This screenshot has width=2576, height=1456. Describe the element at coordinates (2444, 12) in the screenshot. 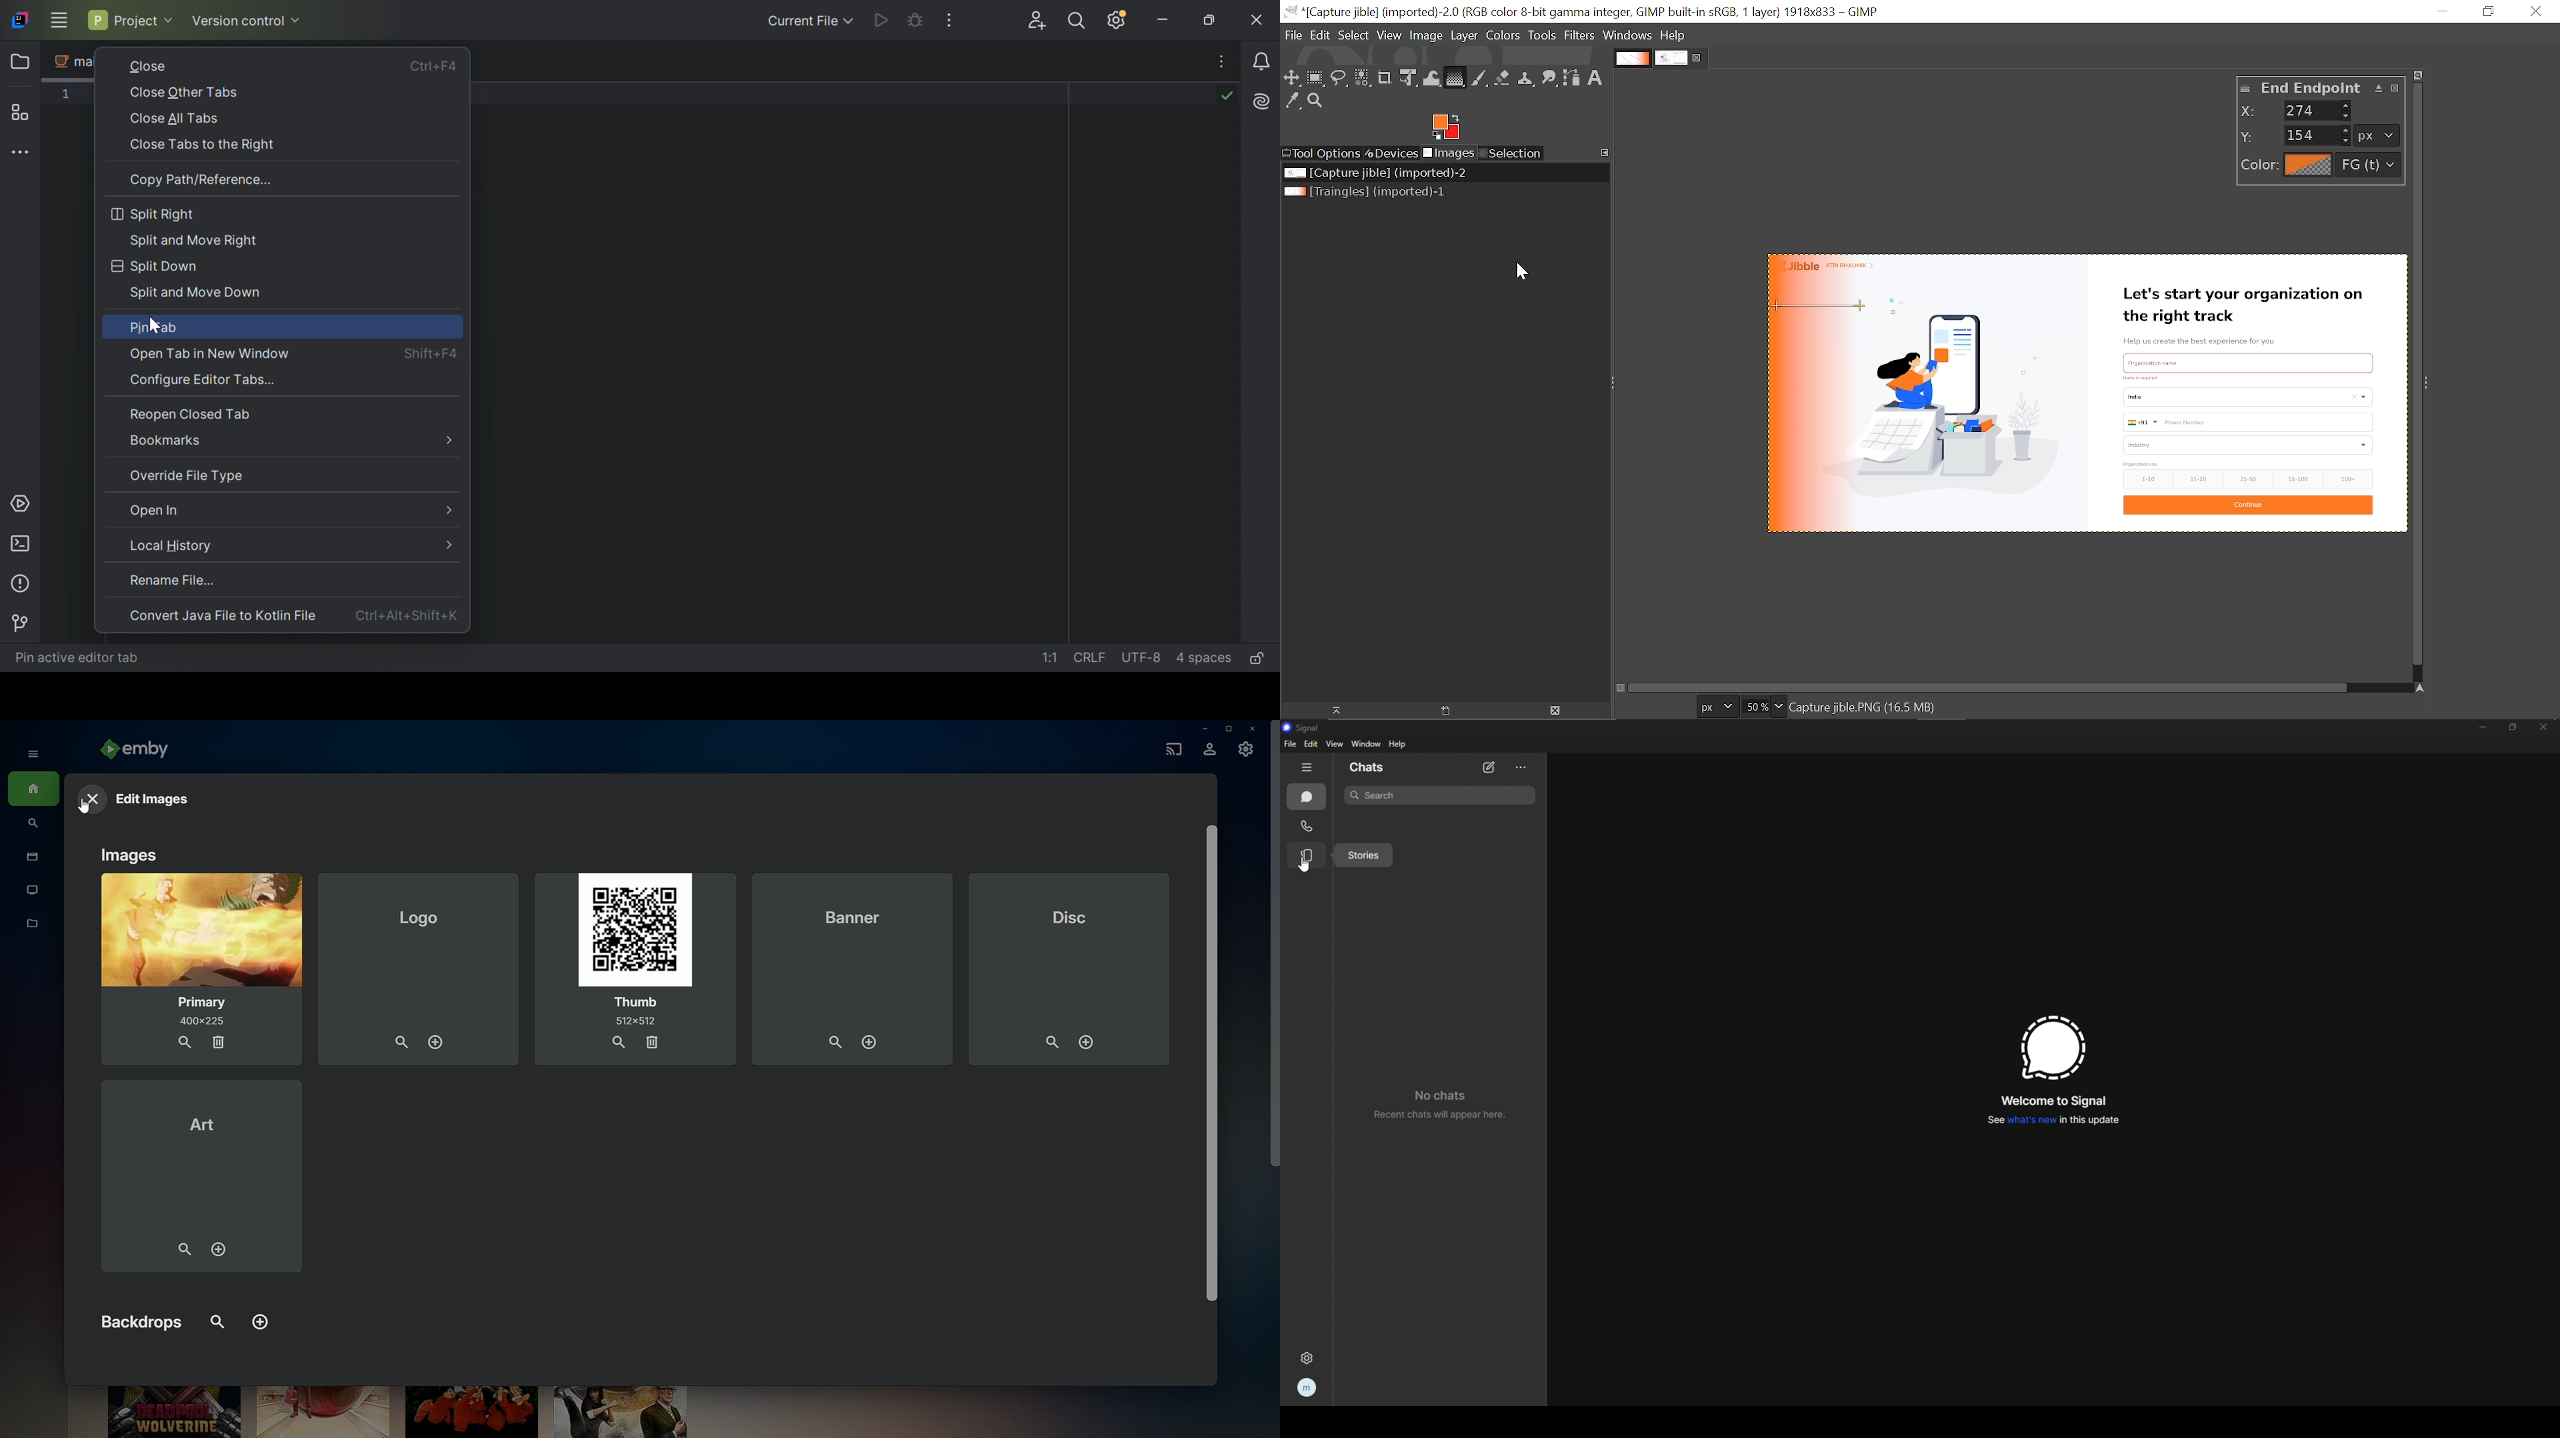

I see `Minimize` at that location.